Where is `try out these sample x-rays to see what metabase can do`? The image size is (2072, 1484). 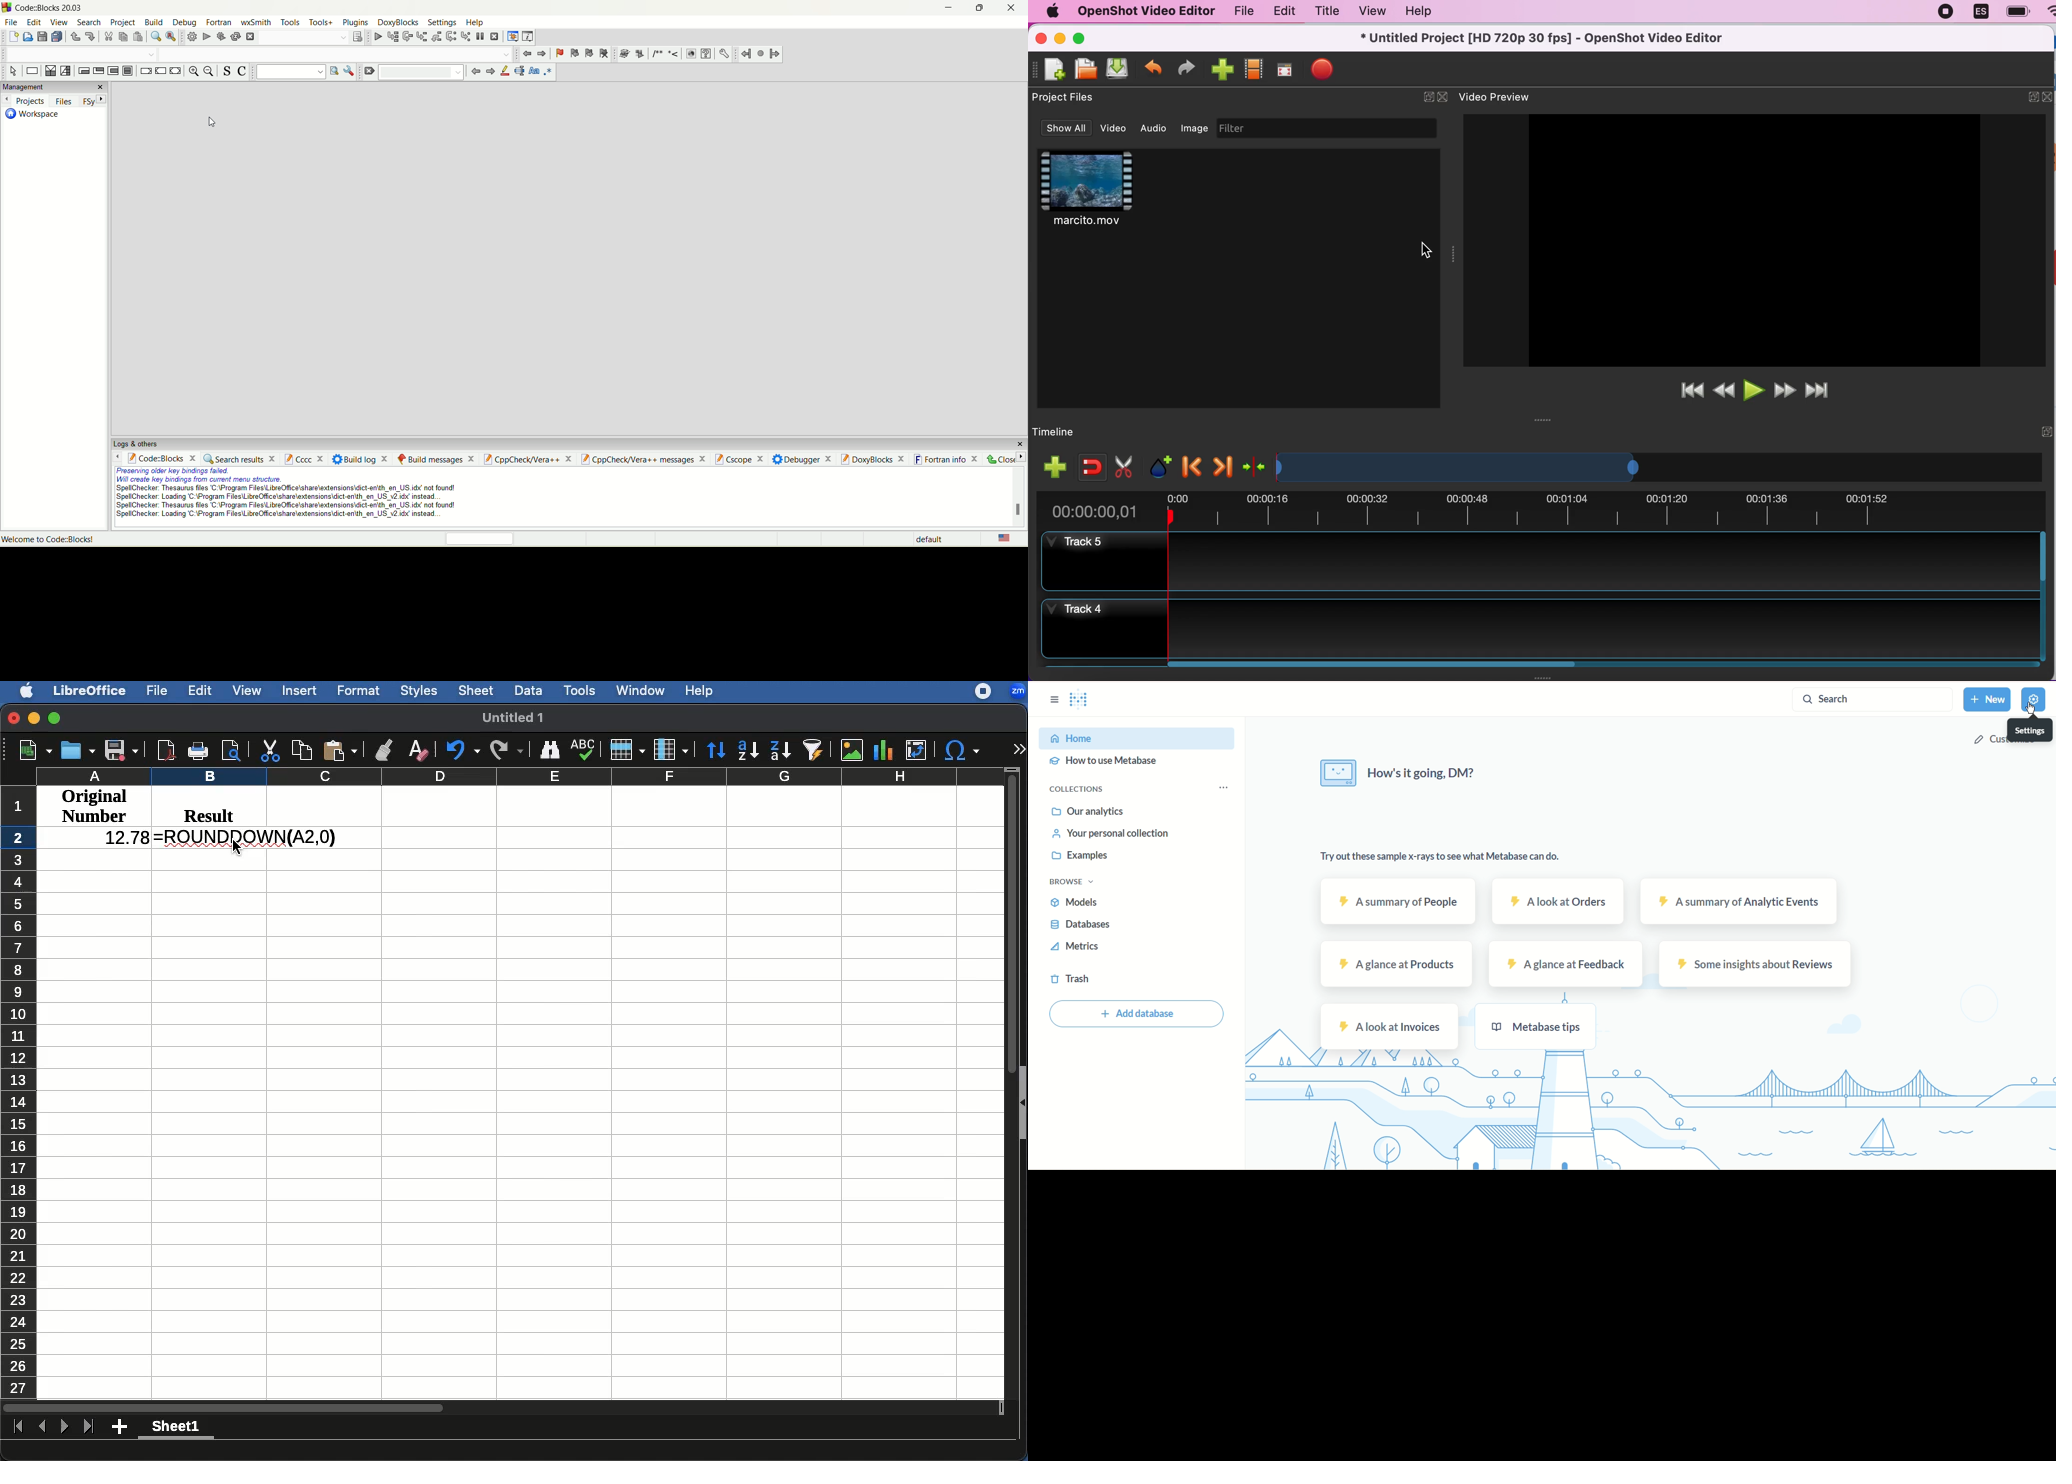
try out these sample x-rays to see what metabase can do is located at coordinates (1434, 857).